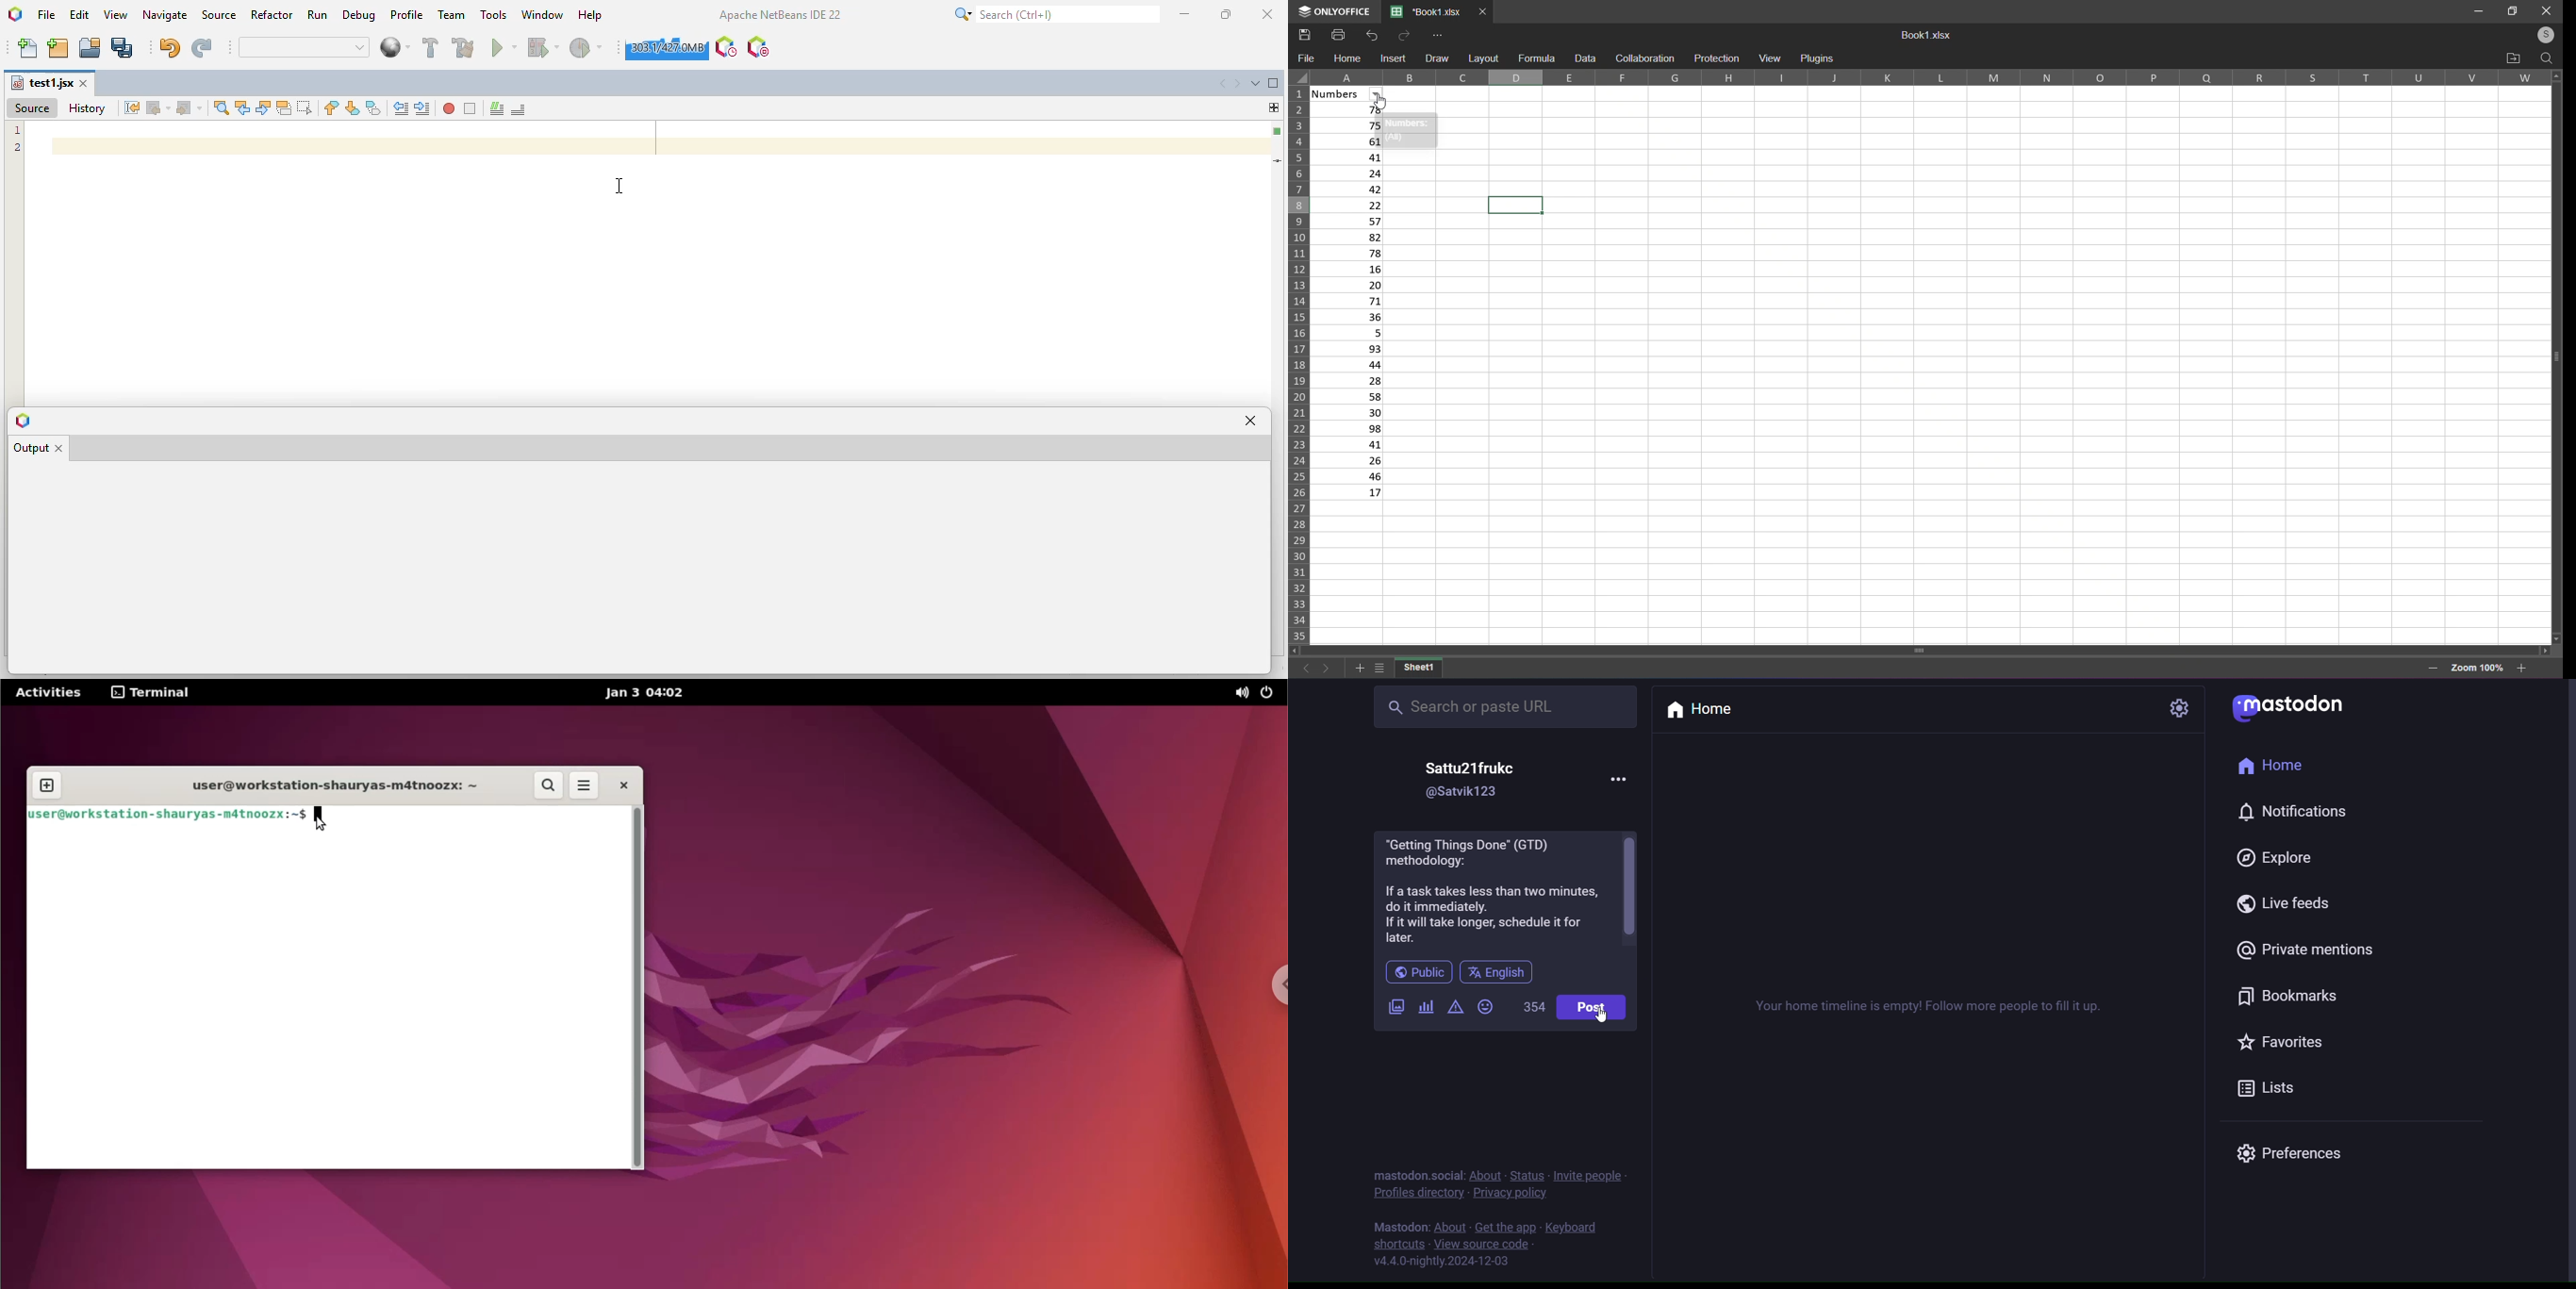  I want to click on Move right, so click(2543, 650).